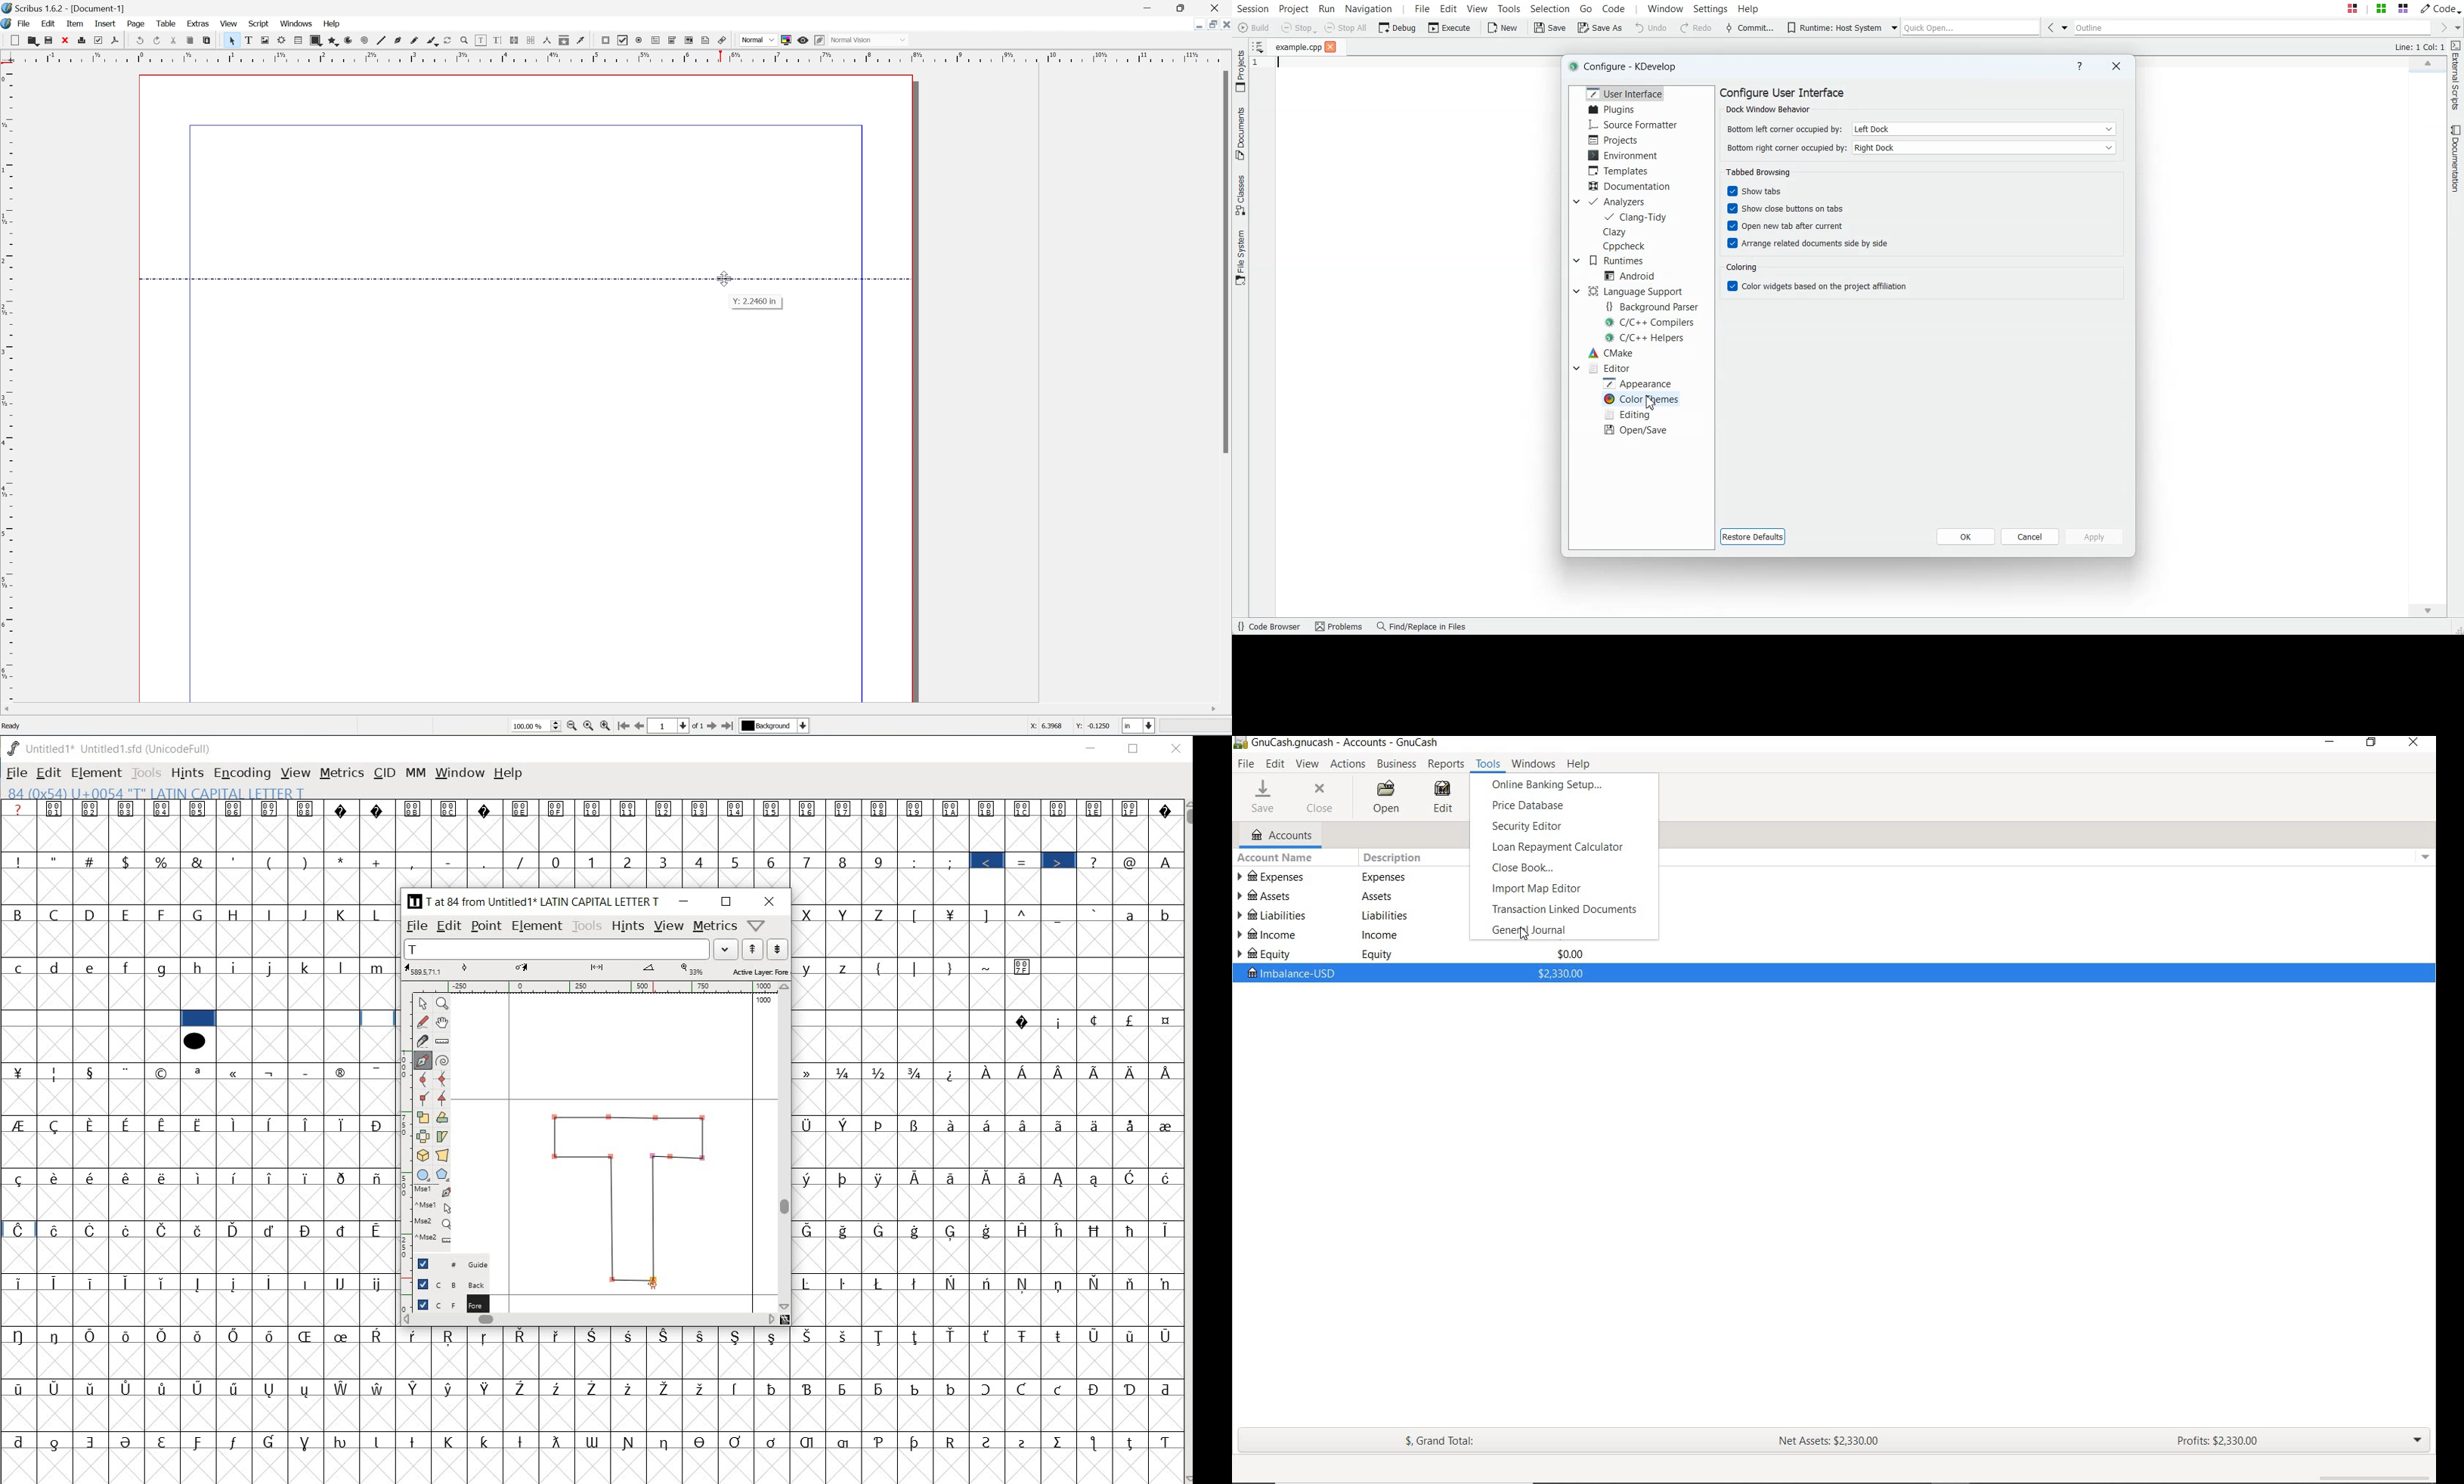  What do you see at coordinates (98, 41) in the screenshot?
I see `preflight verifier` at bounding box center [98, 41].